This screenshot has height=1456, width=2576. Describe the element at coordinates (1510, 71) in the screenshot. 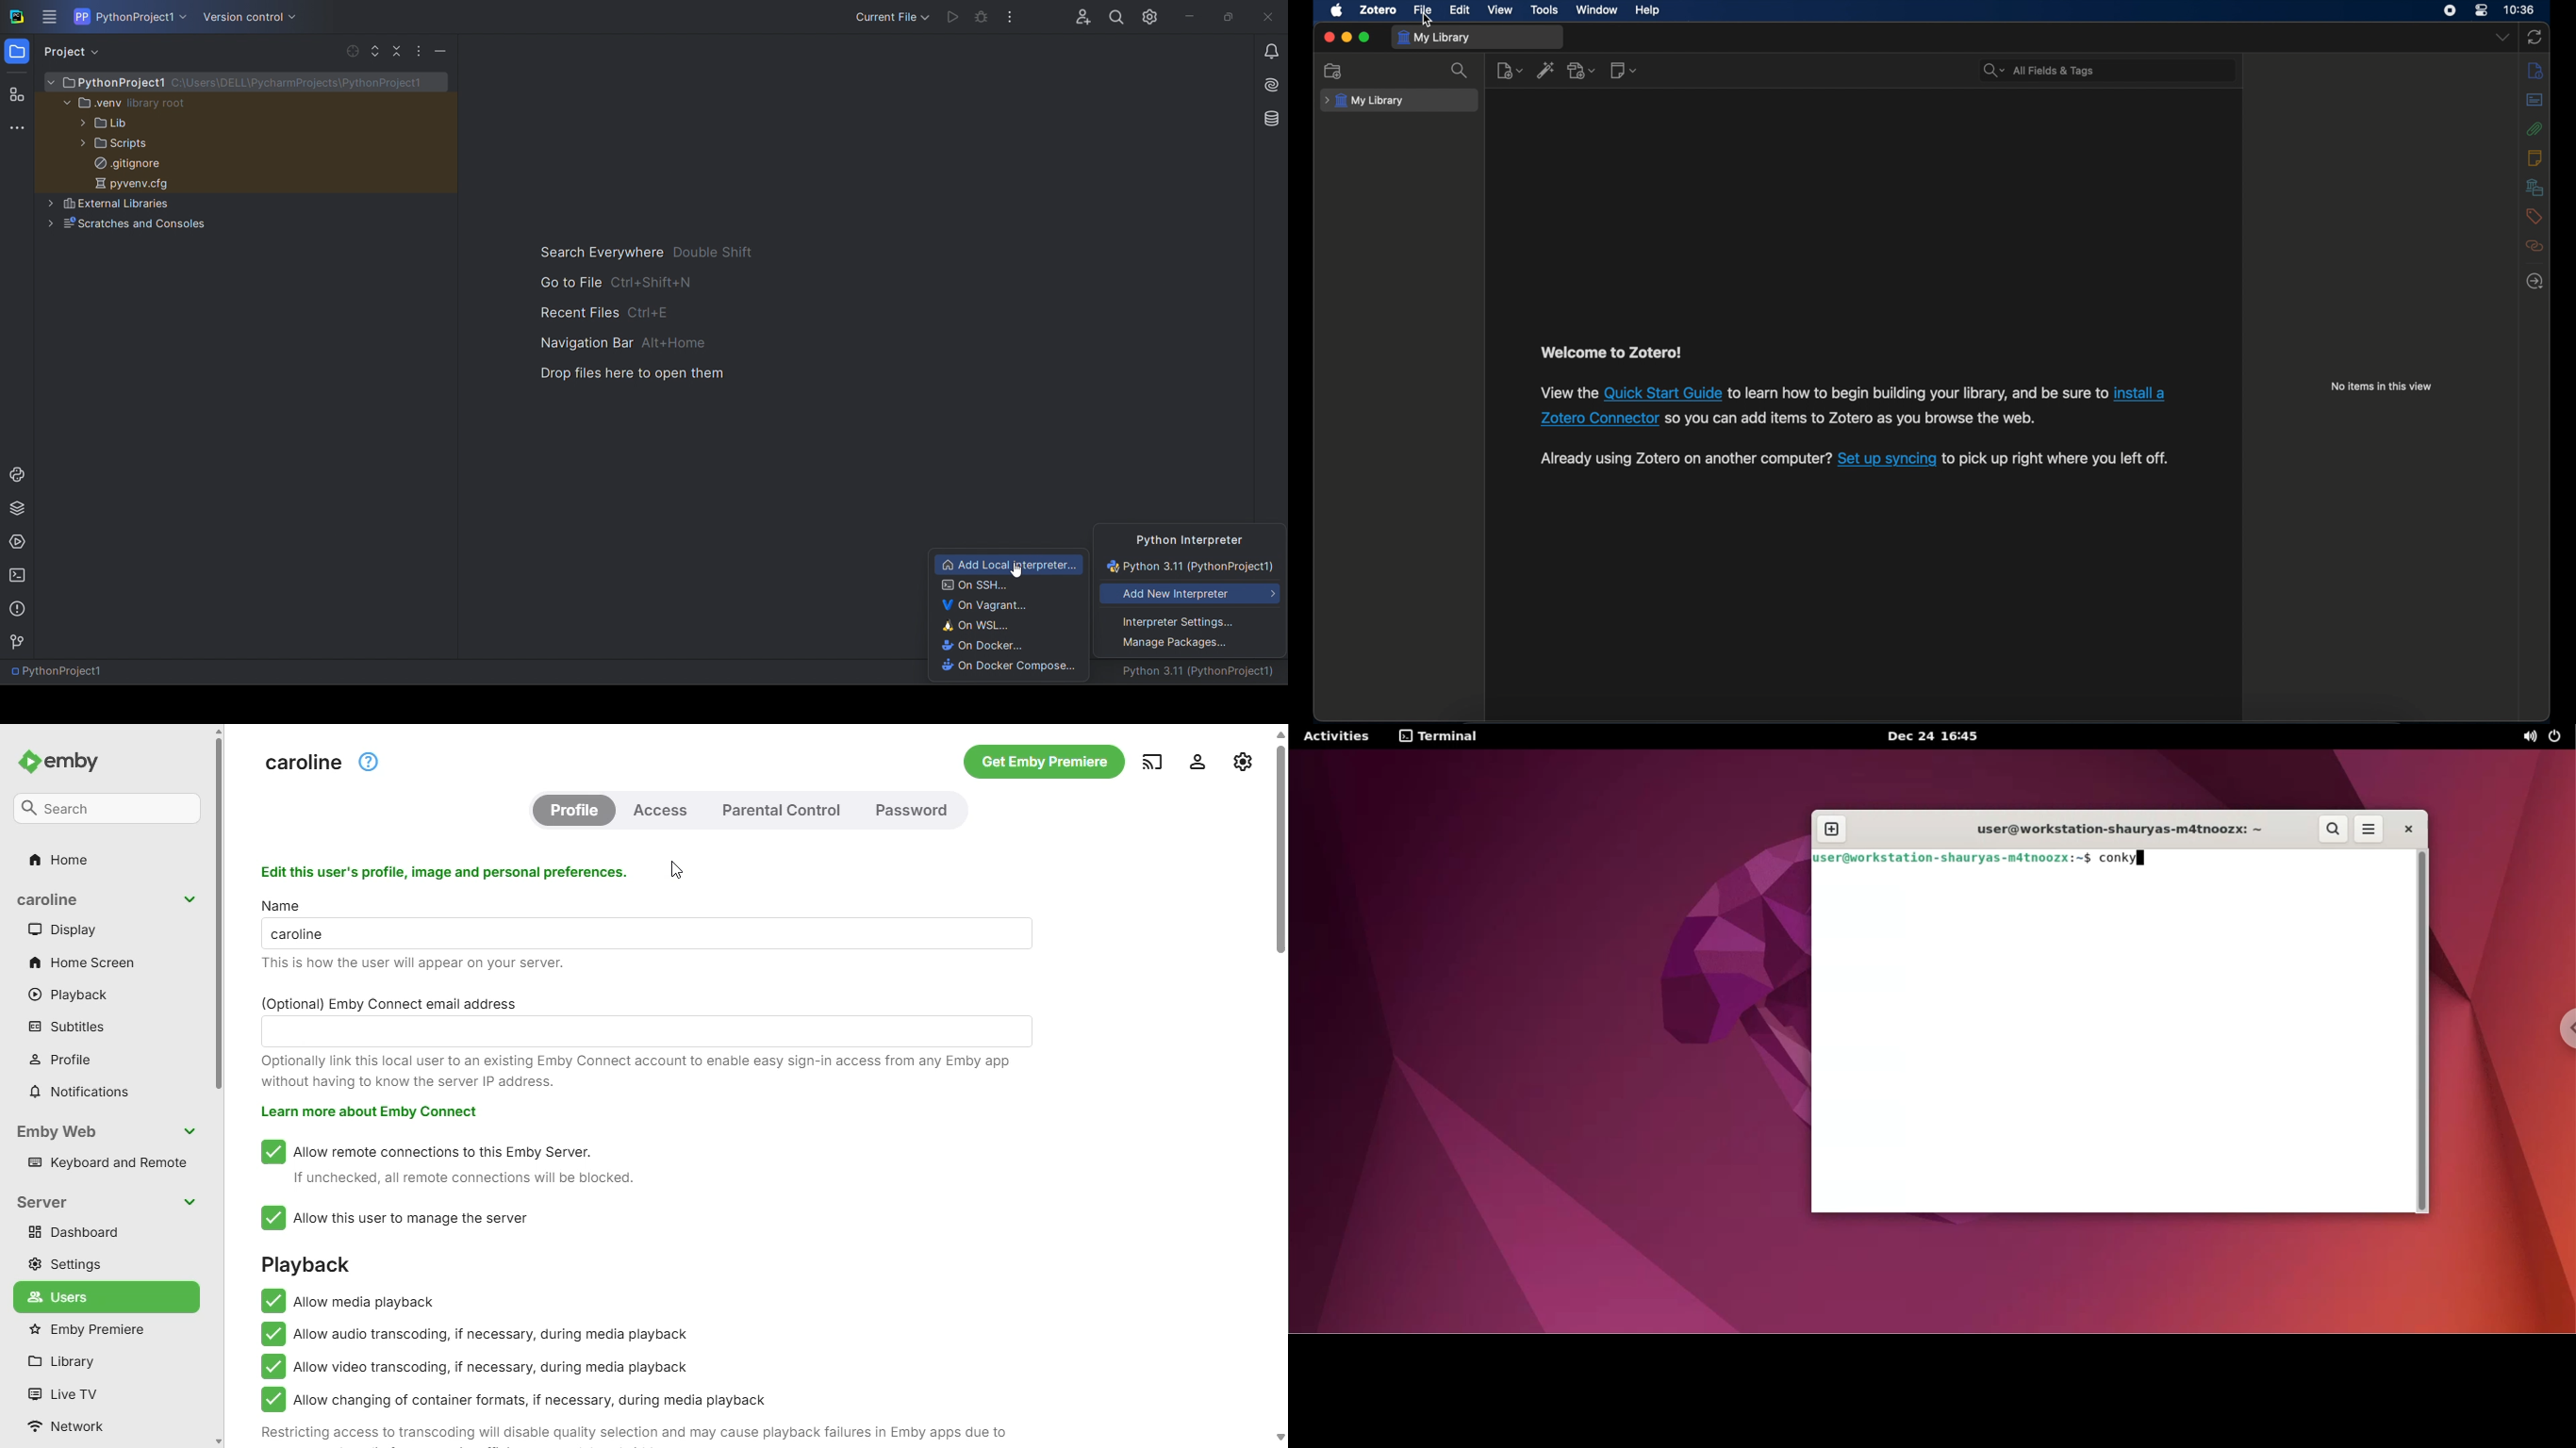

I see `new item` at that location.